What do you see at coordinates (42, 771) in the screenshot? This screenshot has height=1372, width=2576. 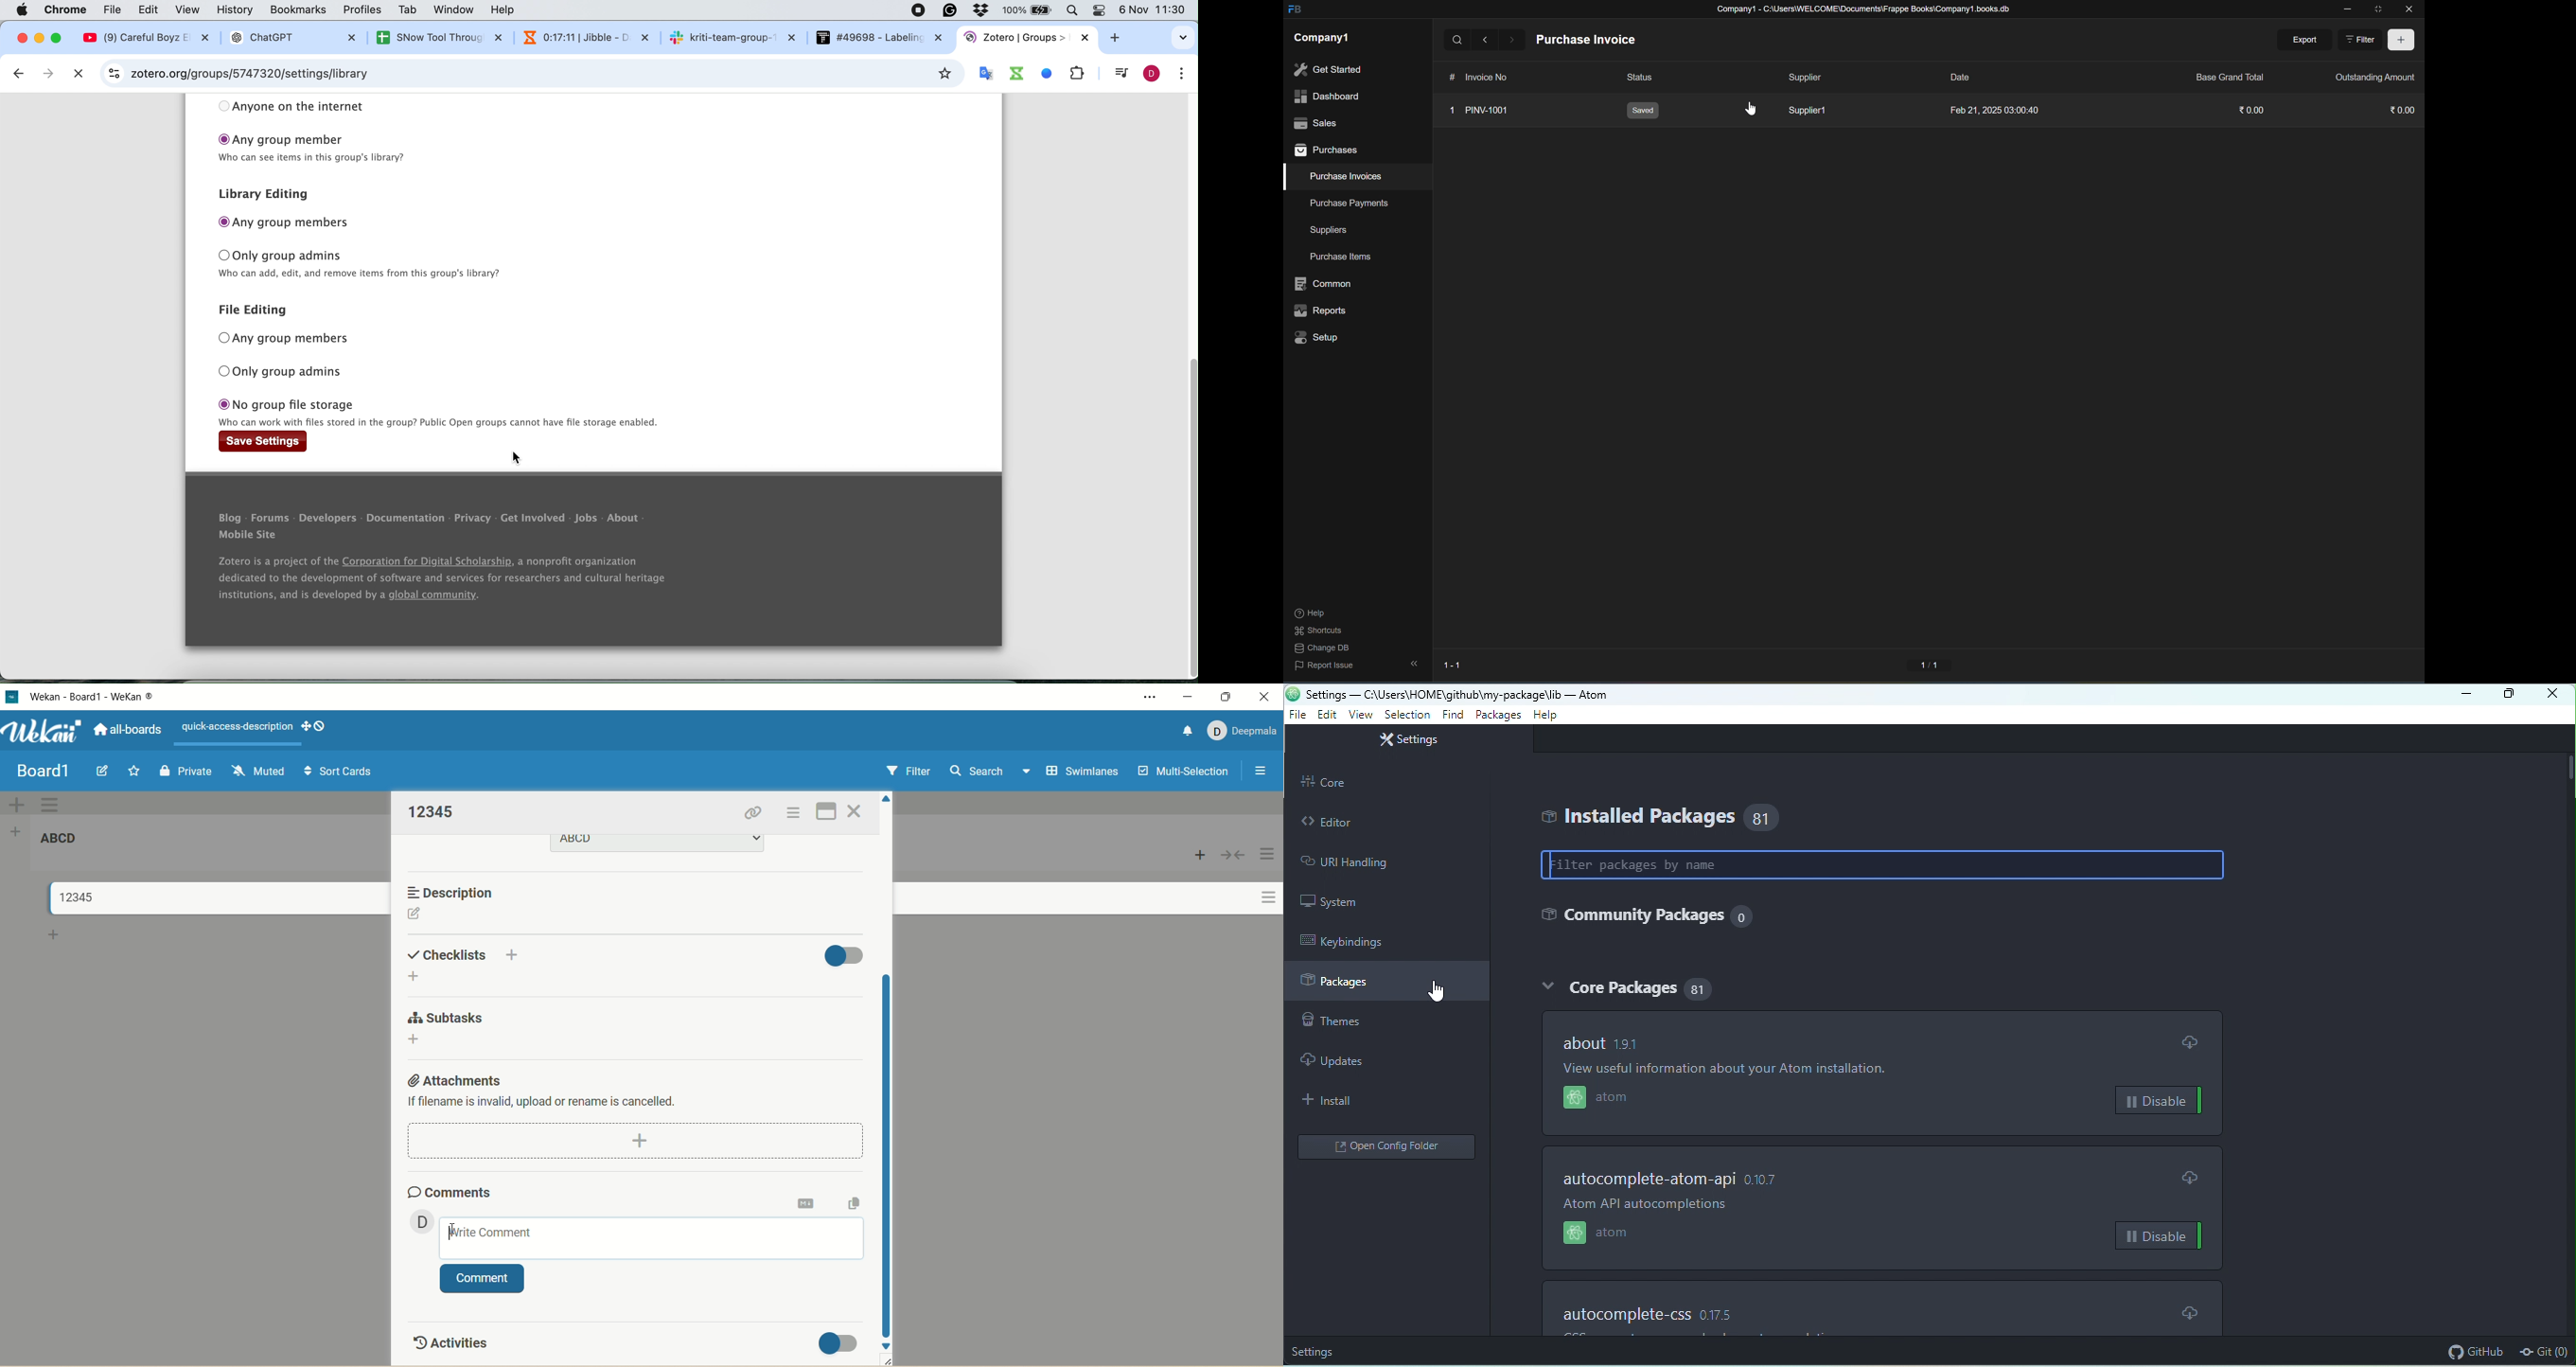 I see `title` at bounding box center [42, 771].